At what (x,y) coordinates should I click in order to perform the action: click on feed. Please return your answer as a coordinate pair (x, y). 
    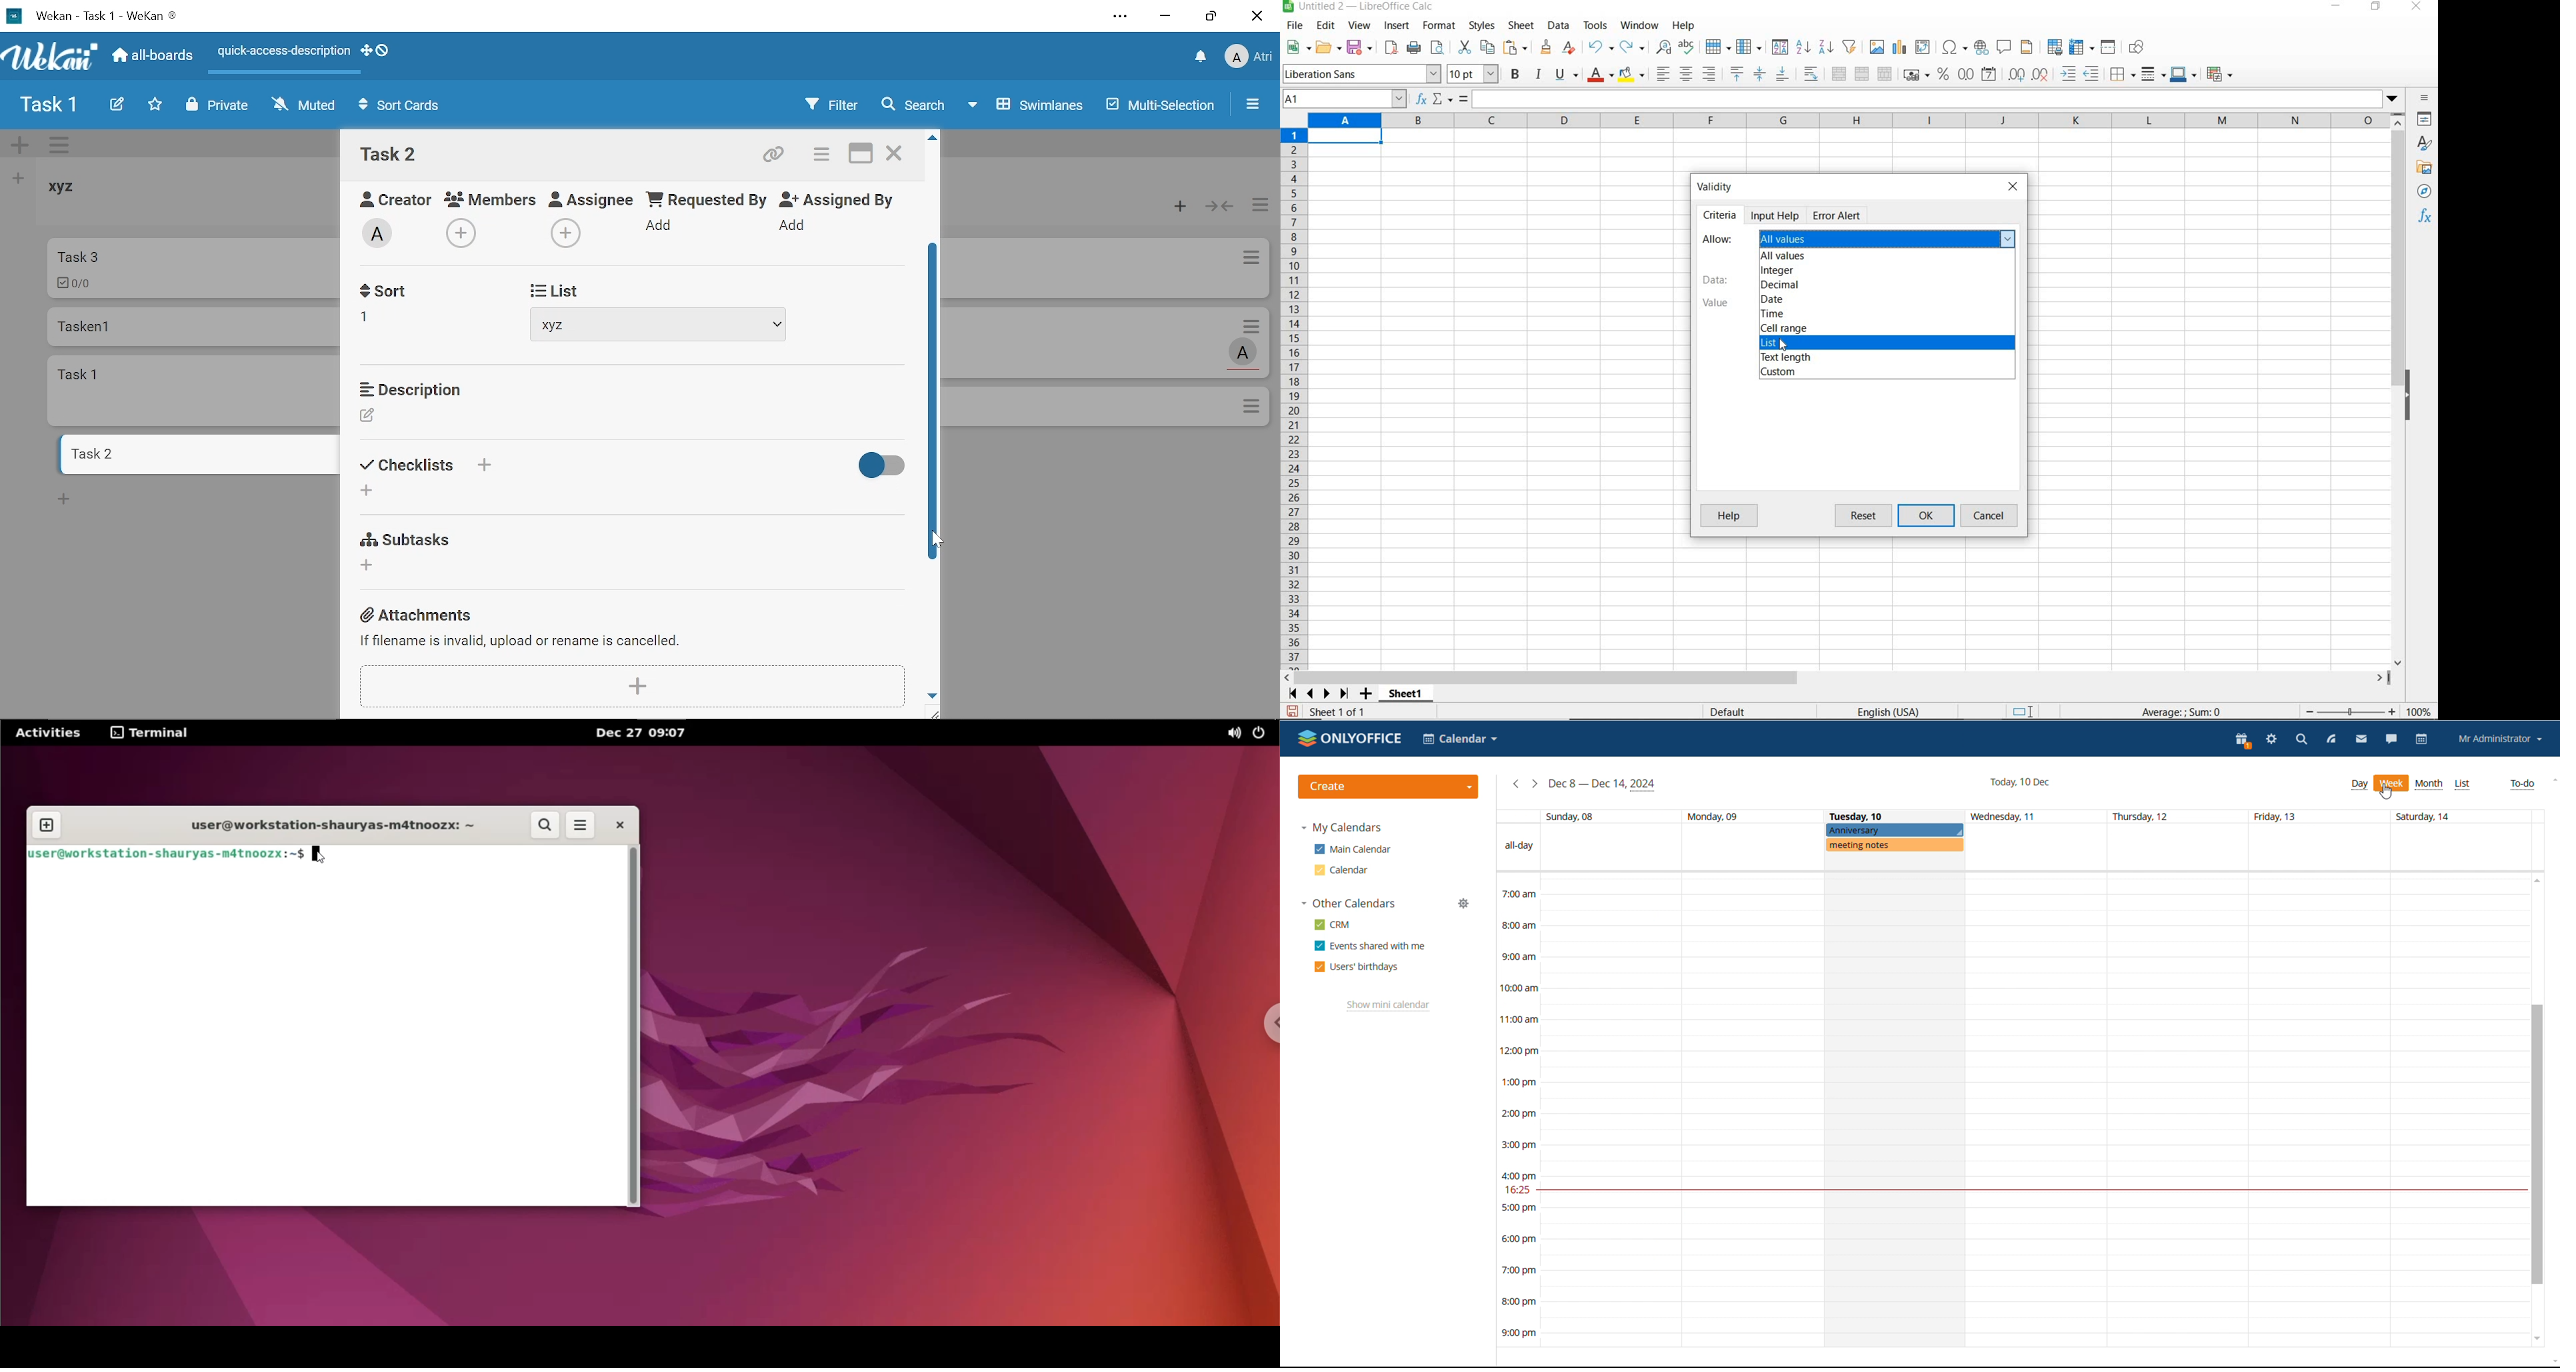
    Looking at the image, I should click on (2332, 740).